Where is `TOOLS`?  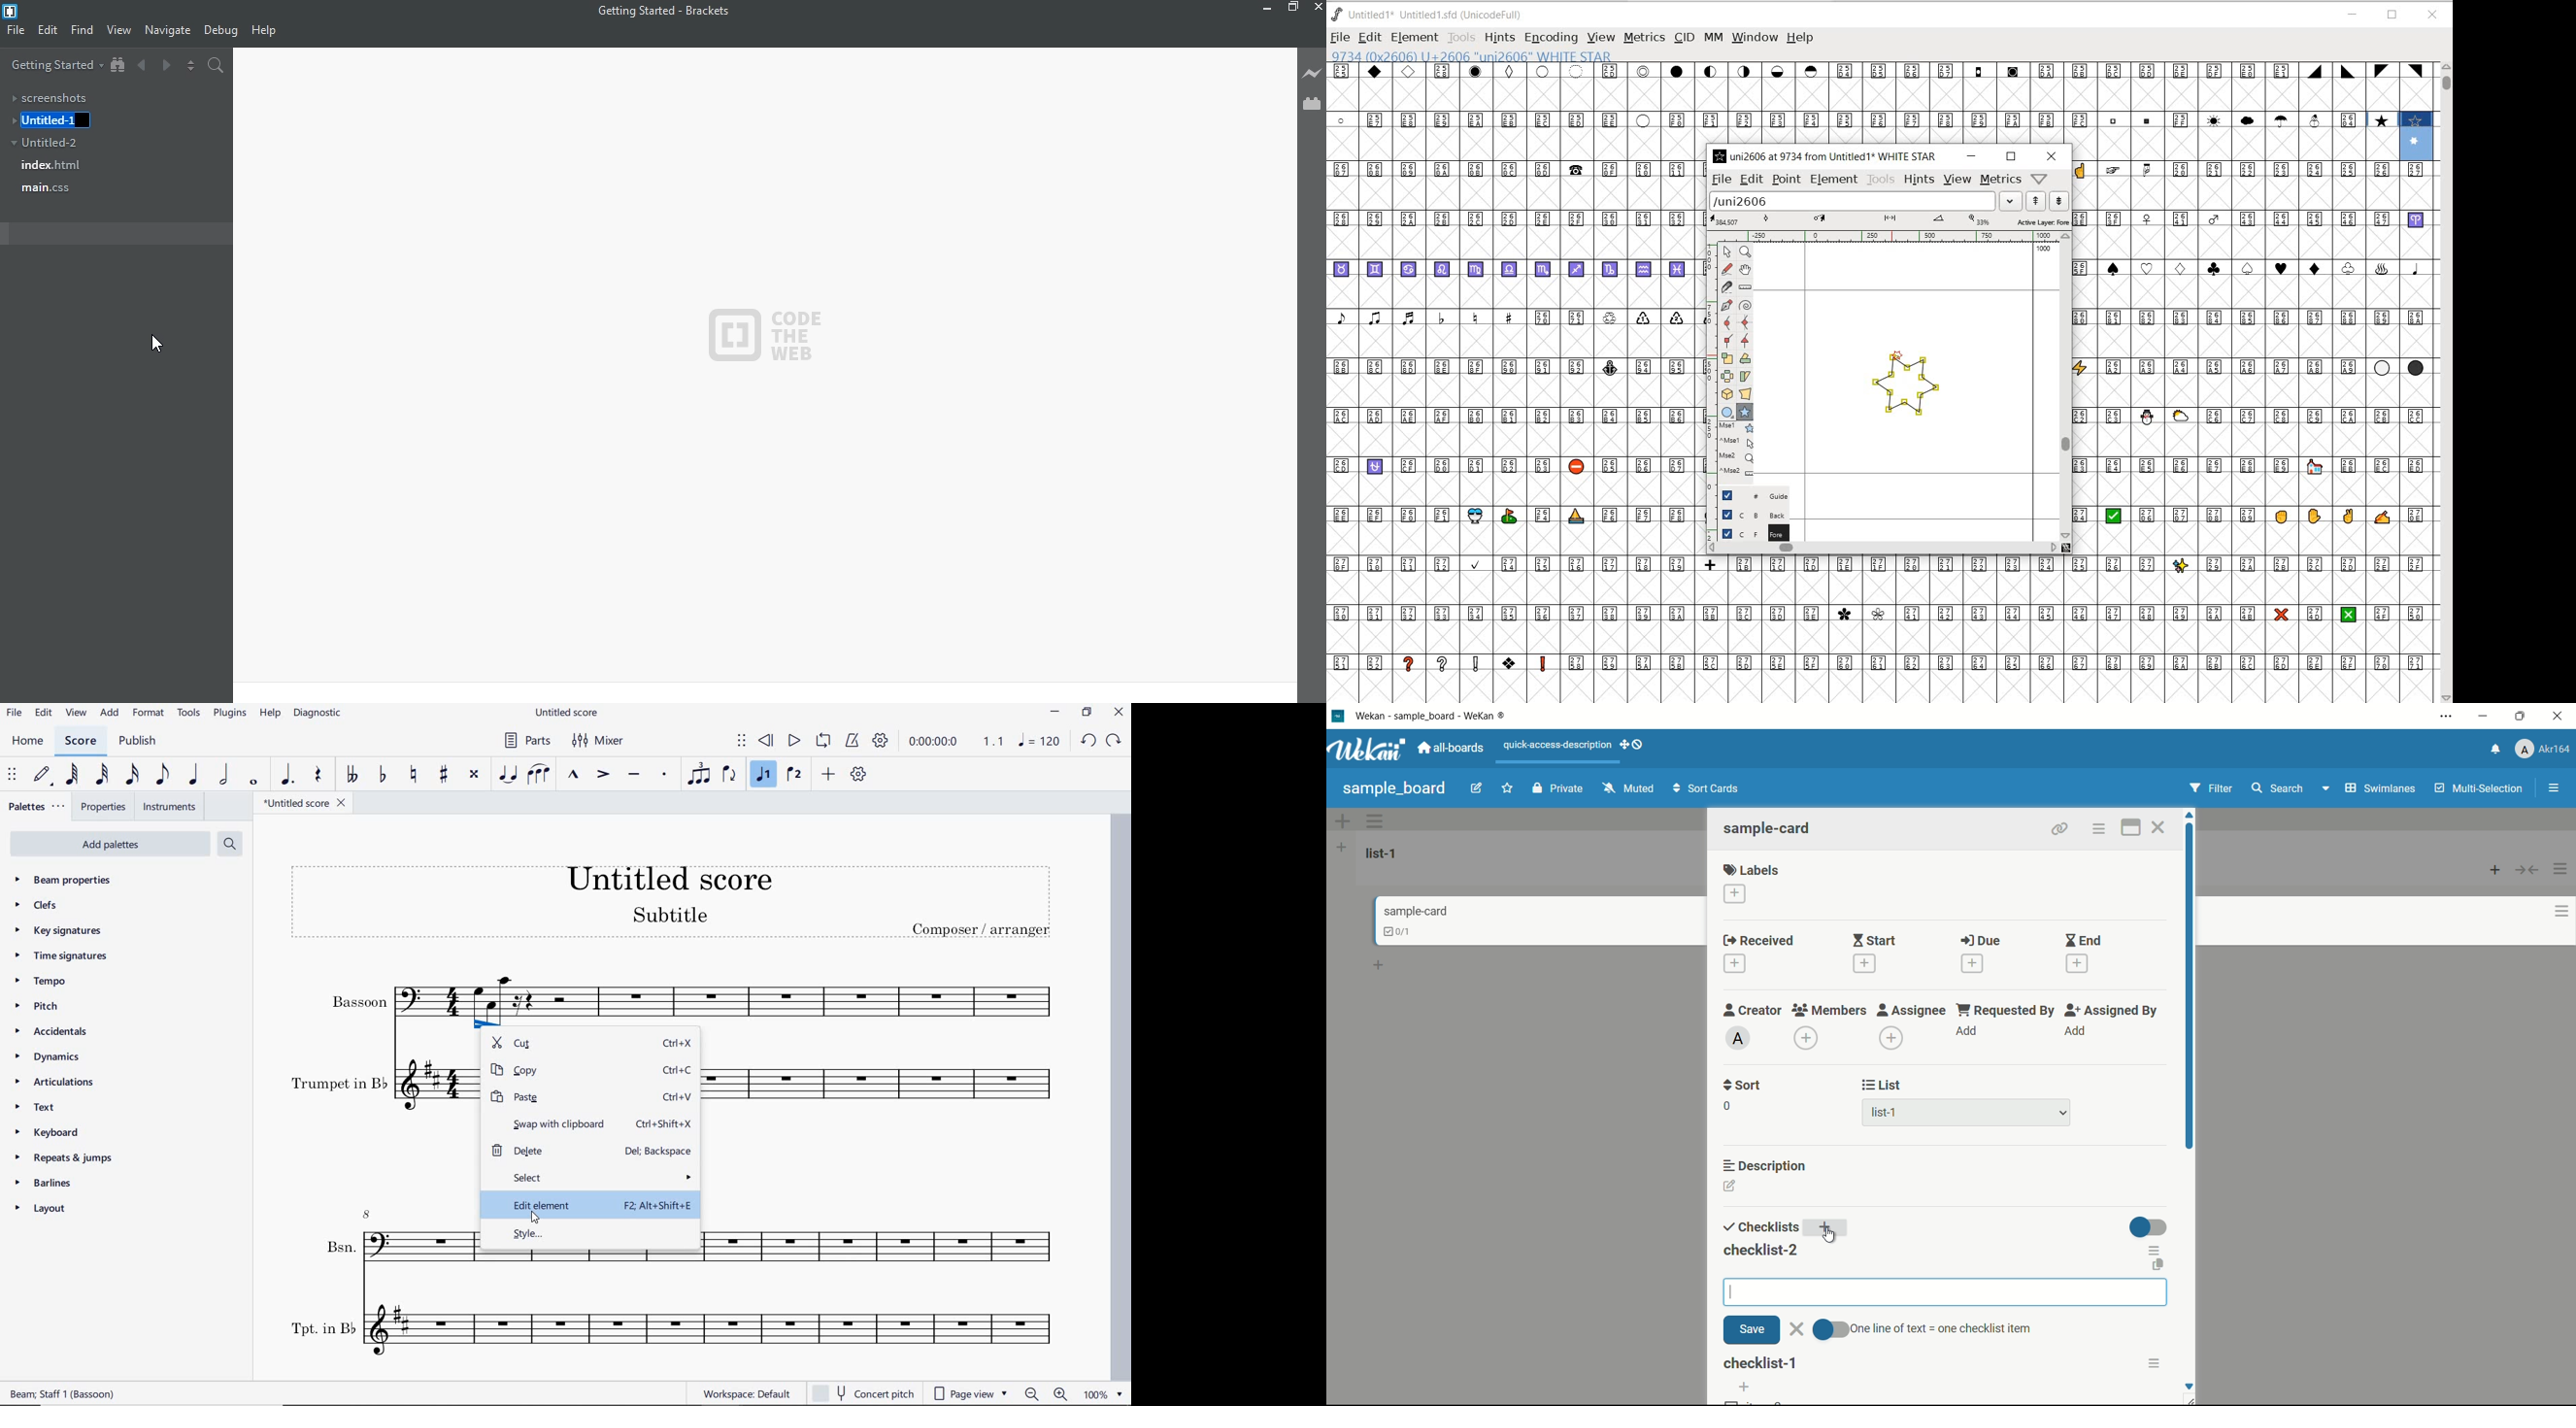
TOOLS is located at coordinates (1880, 180).